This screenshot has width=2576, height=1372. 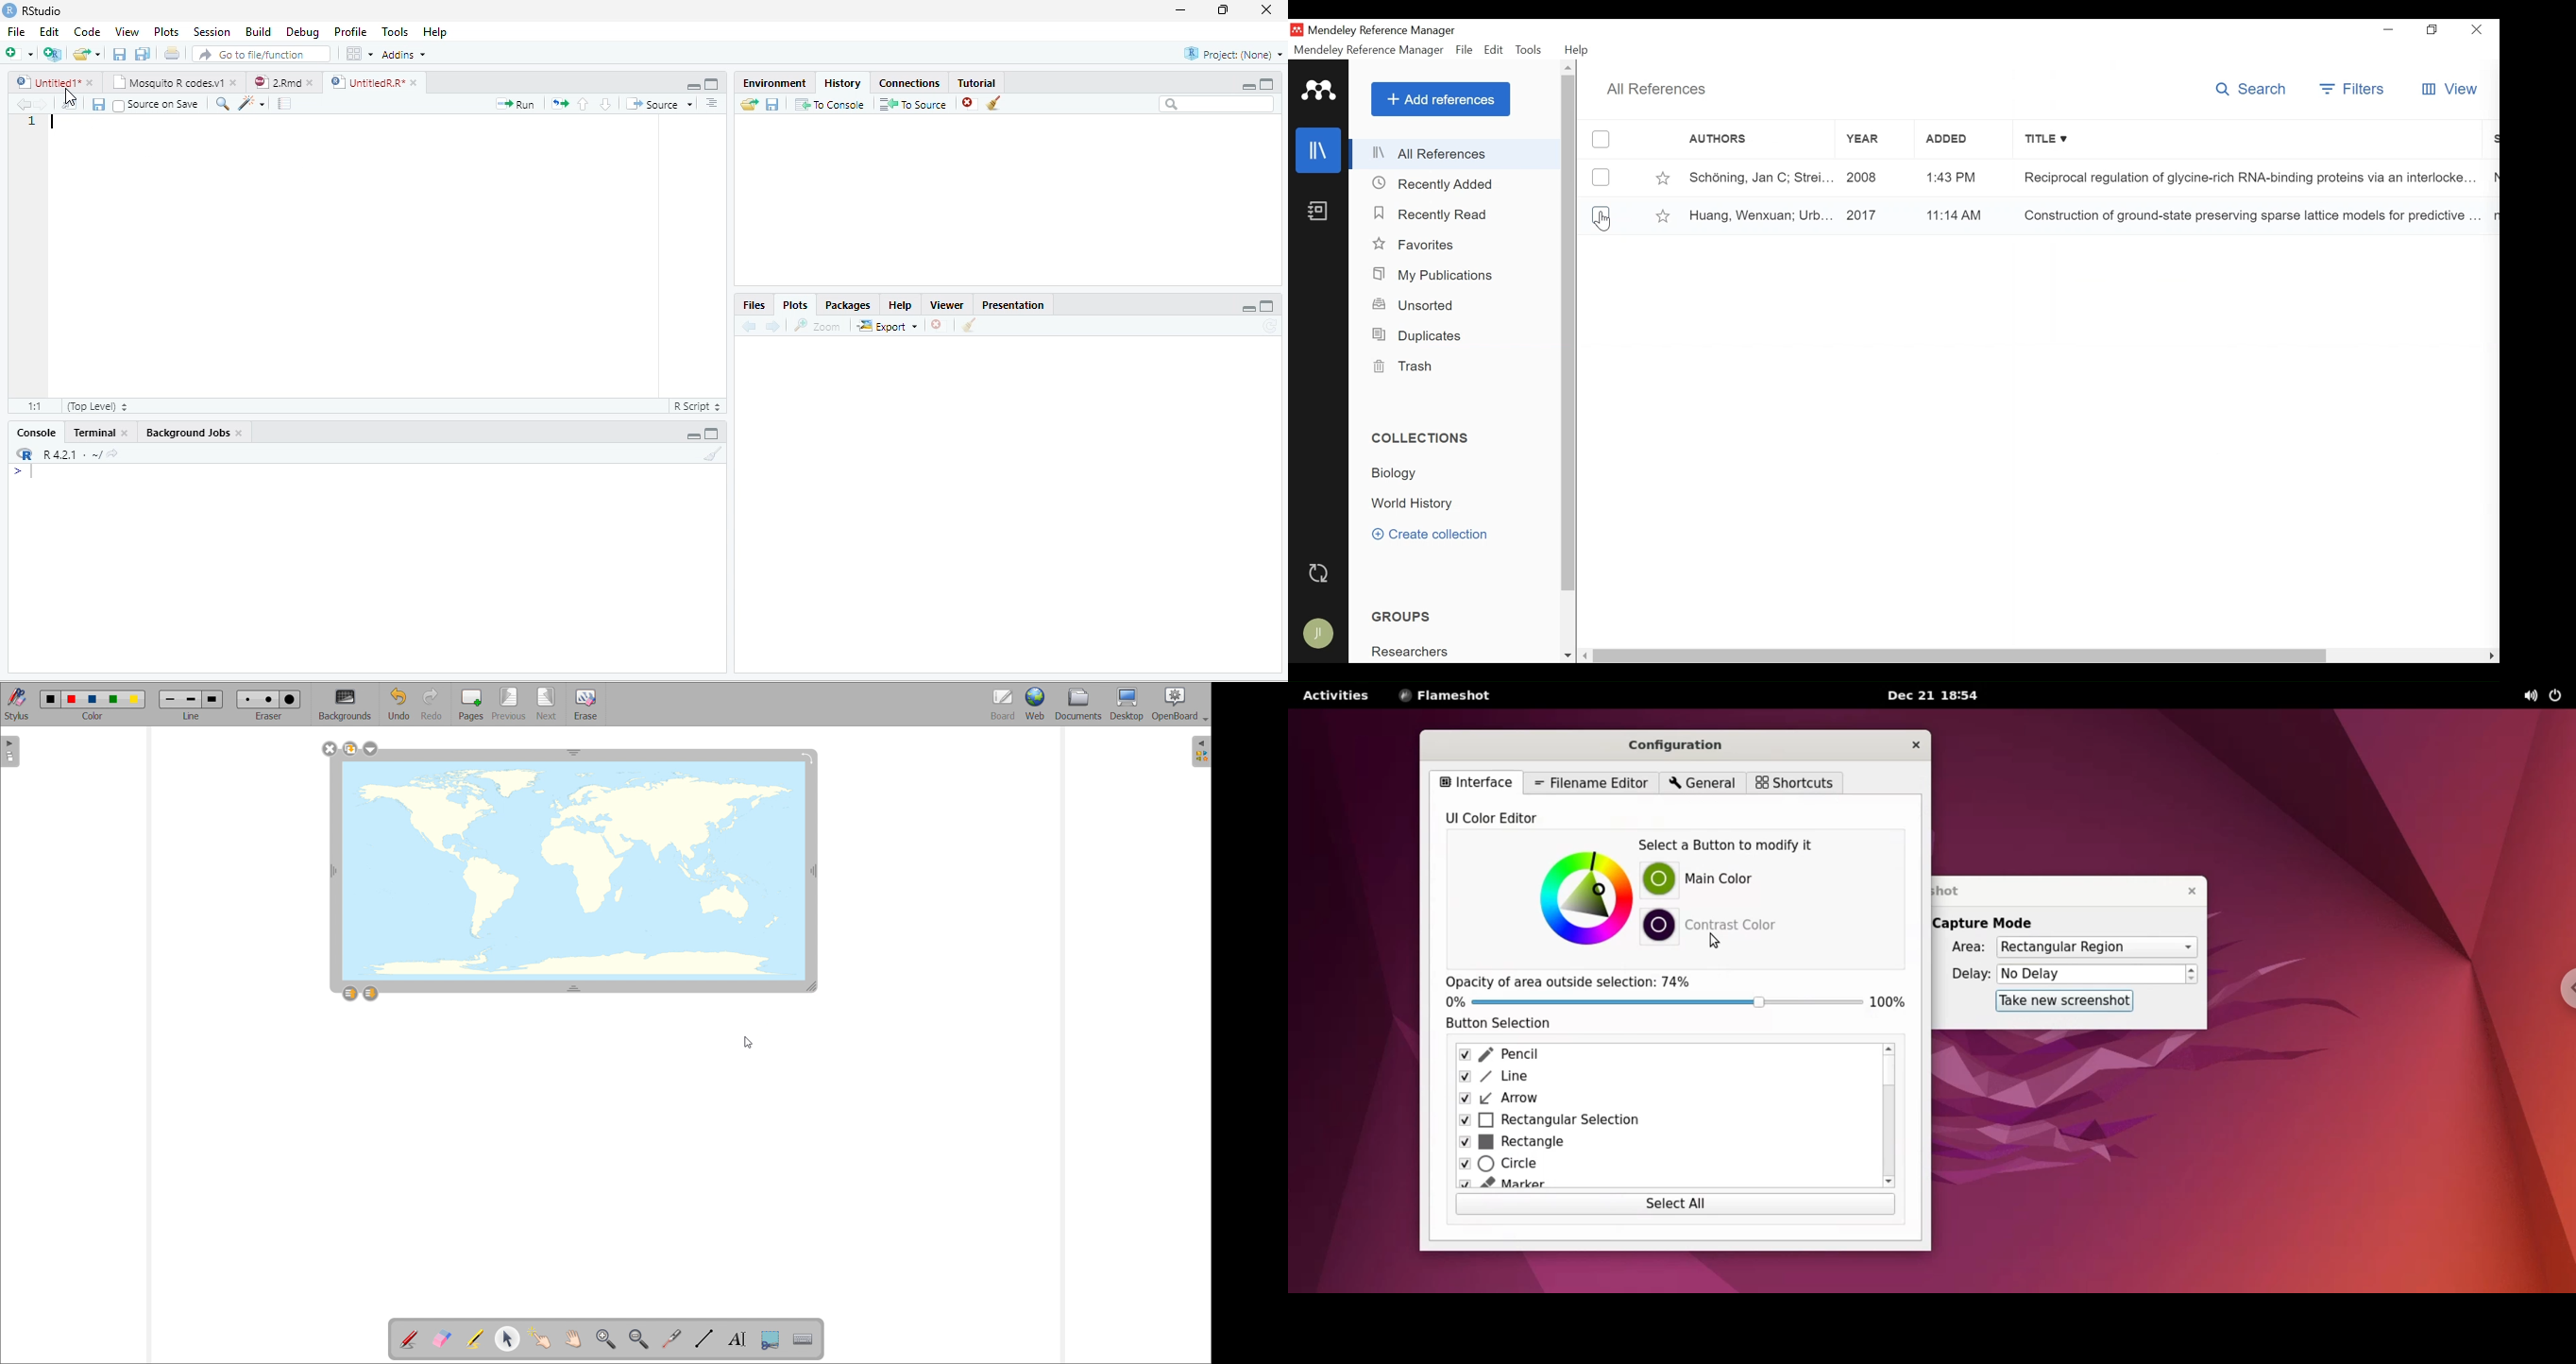 I want to click on Edit, so click(x=1493, y=50).